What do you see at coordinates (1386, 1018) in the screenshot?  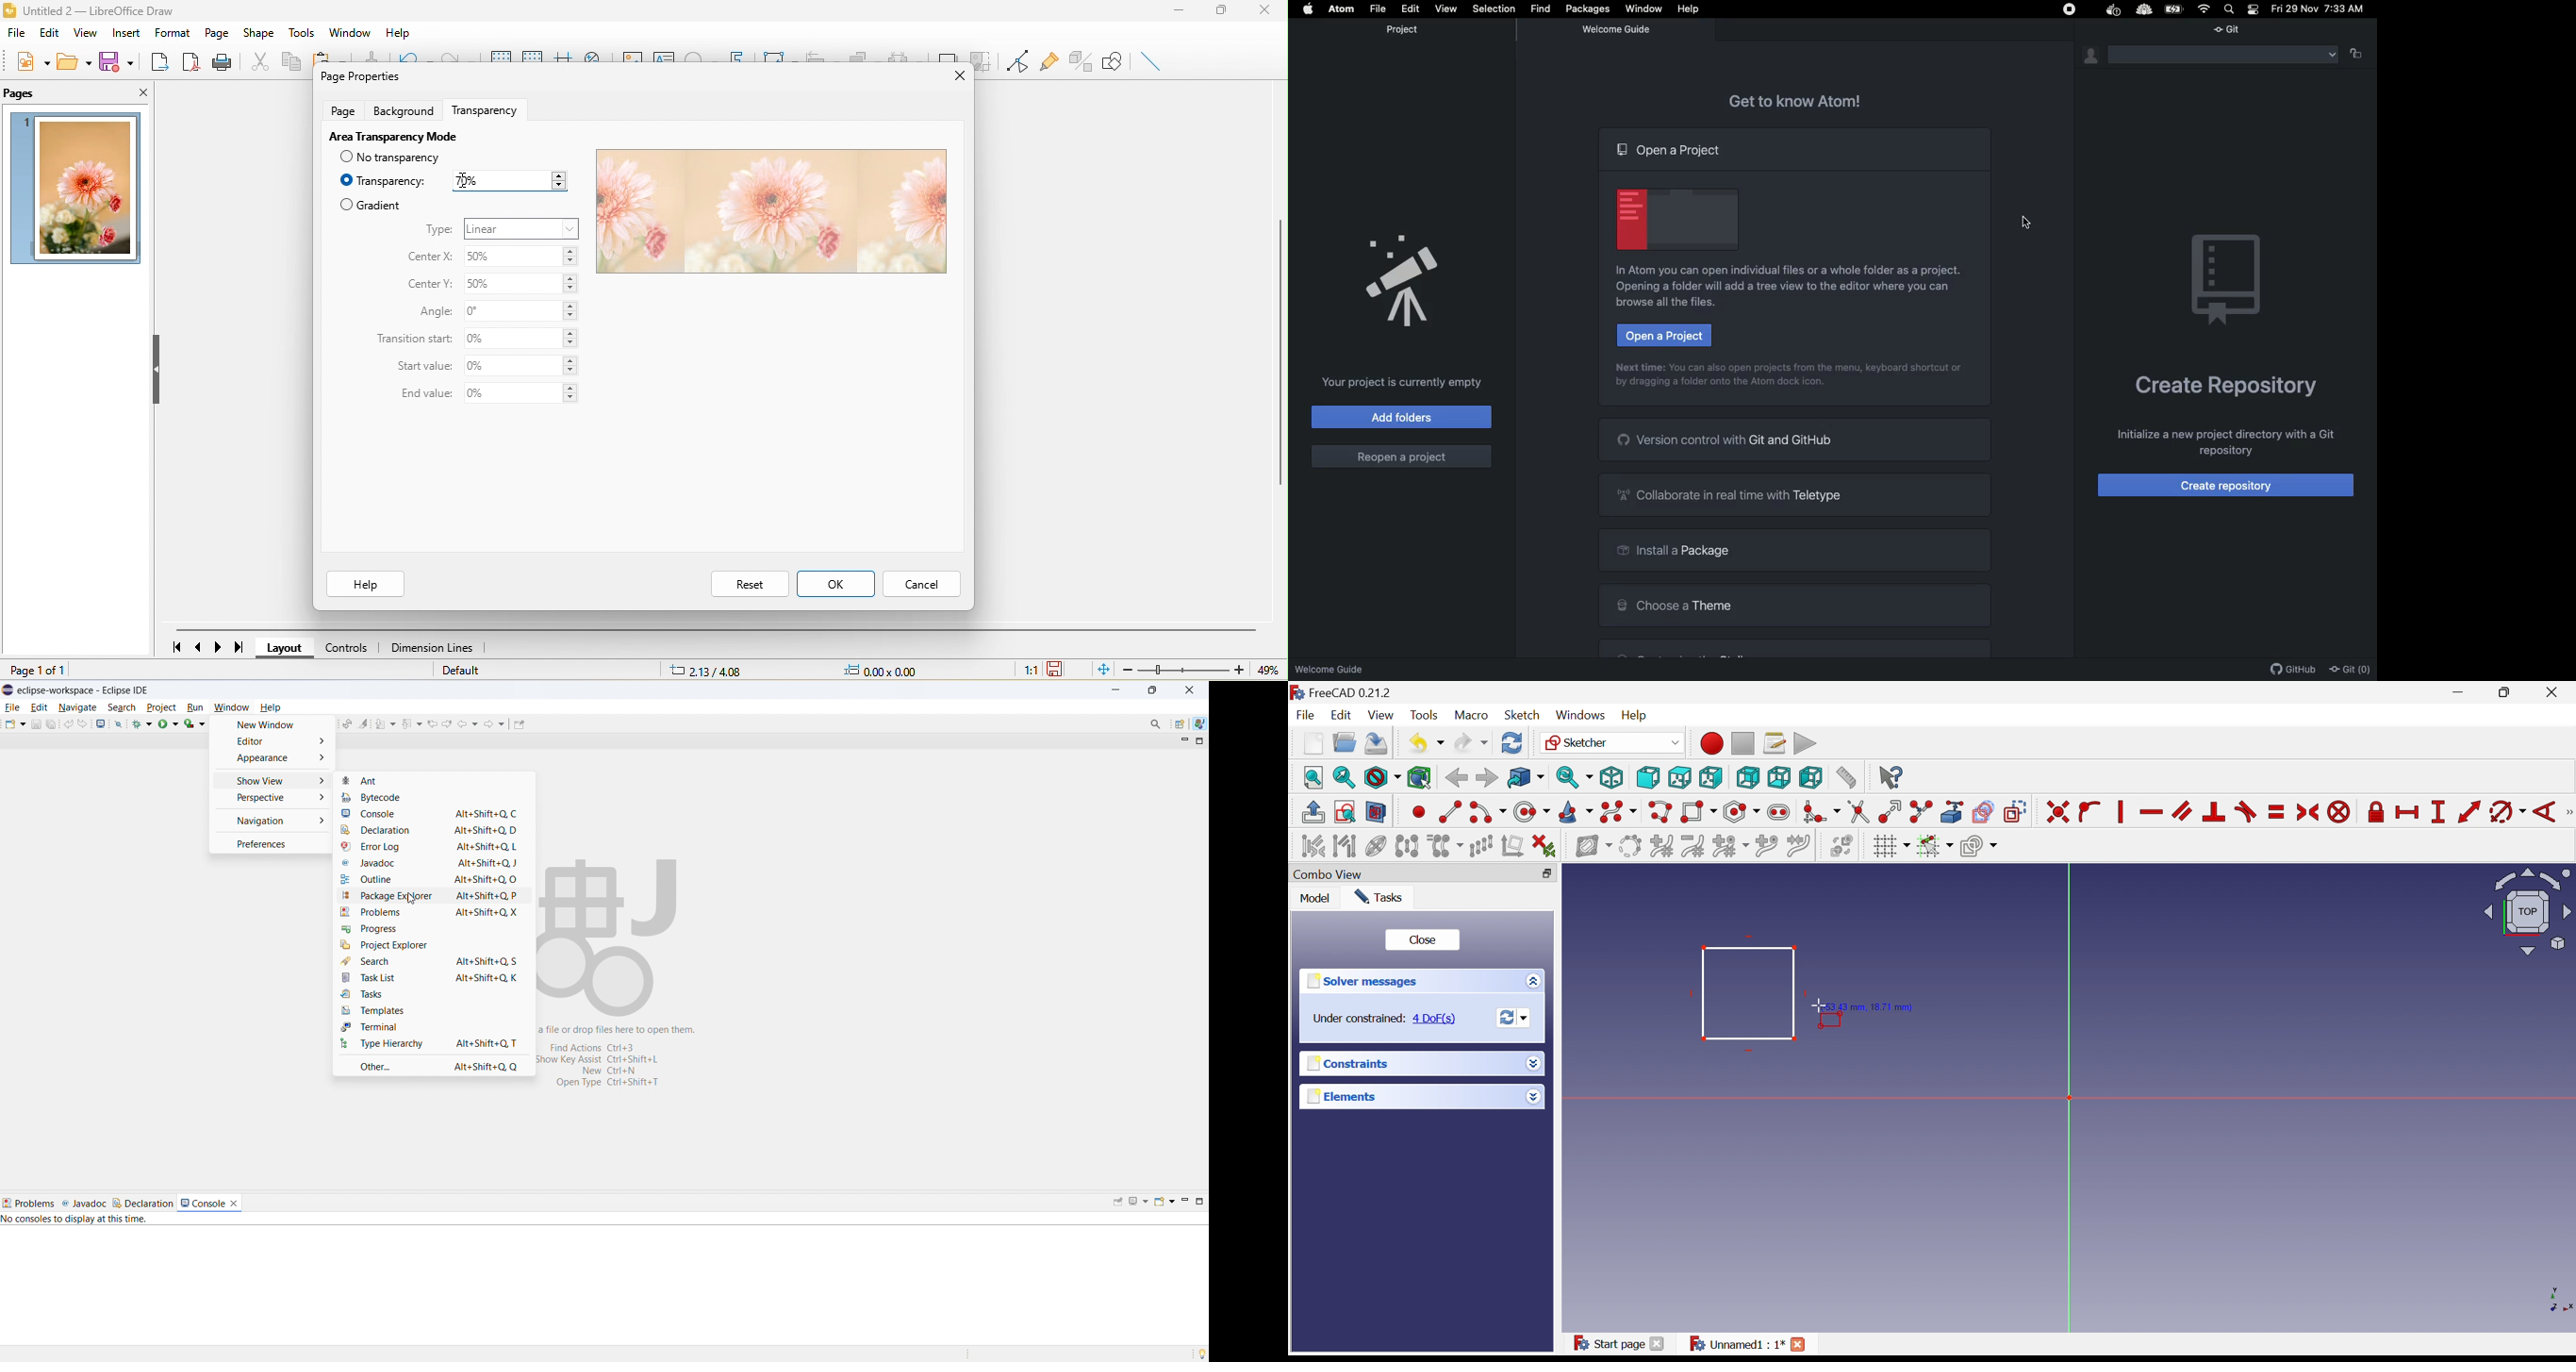 I see `Under constrained: 4Dof(s)` at bounding box center [1386, 1018].